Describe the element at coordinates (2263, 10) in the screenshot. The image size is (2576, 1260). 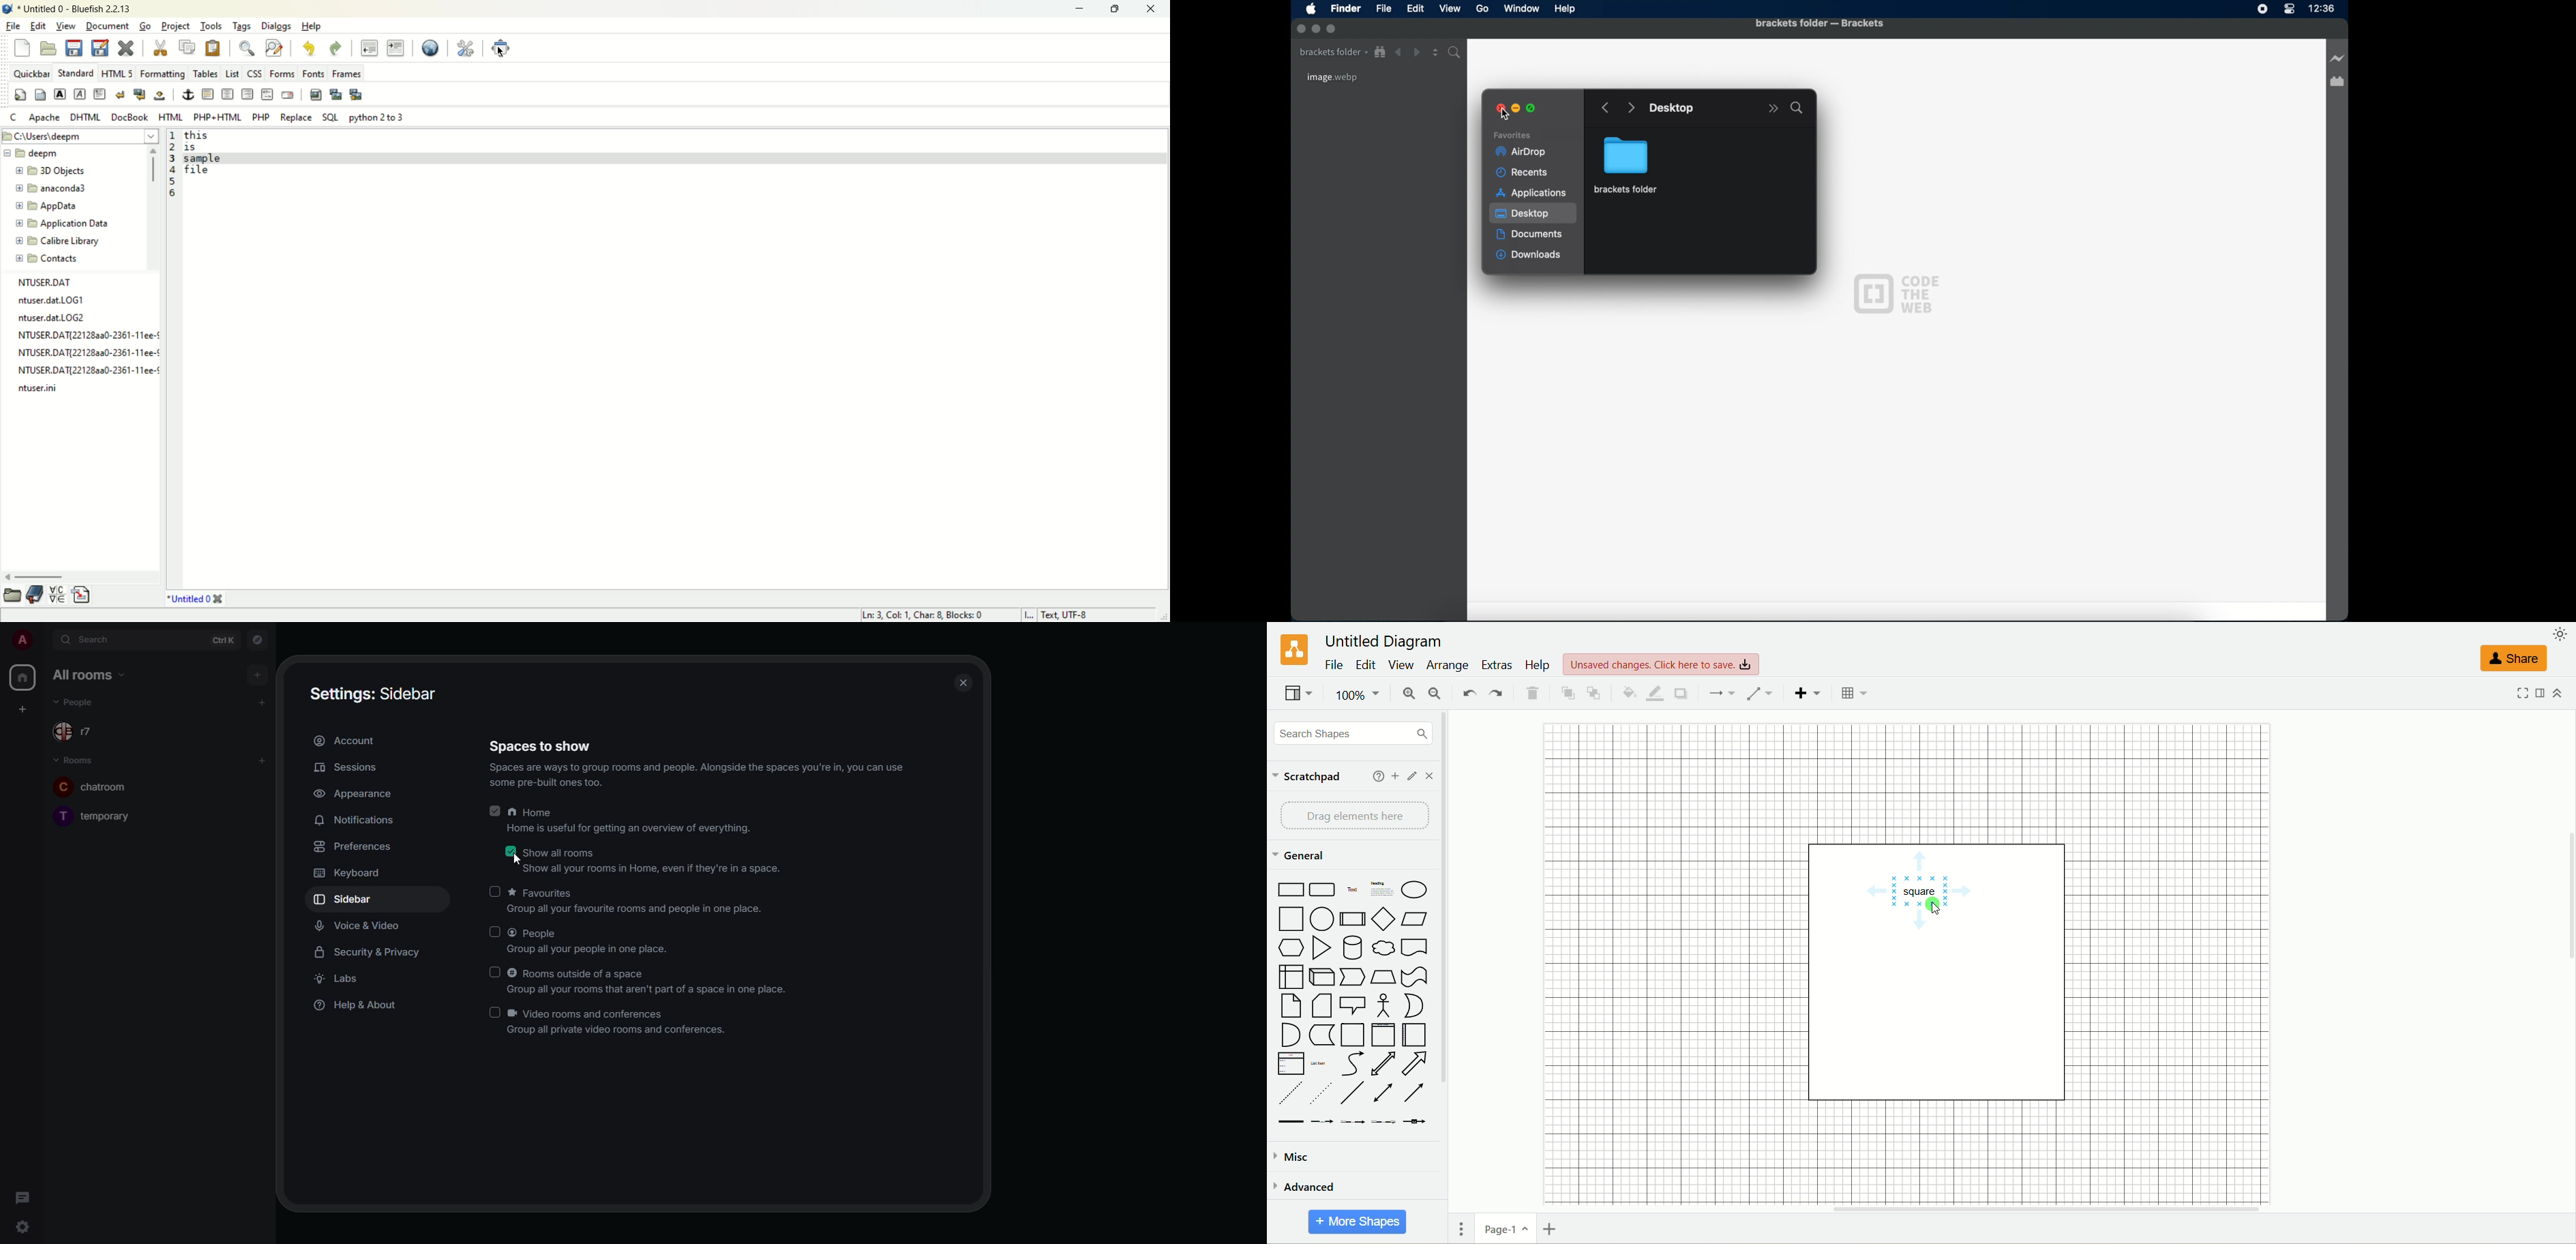
I see `screen recorder icon` at that location.